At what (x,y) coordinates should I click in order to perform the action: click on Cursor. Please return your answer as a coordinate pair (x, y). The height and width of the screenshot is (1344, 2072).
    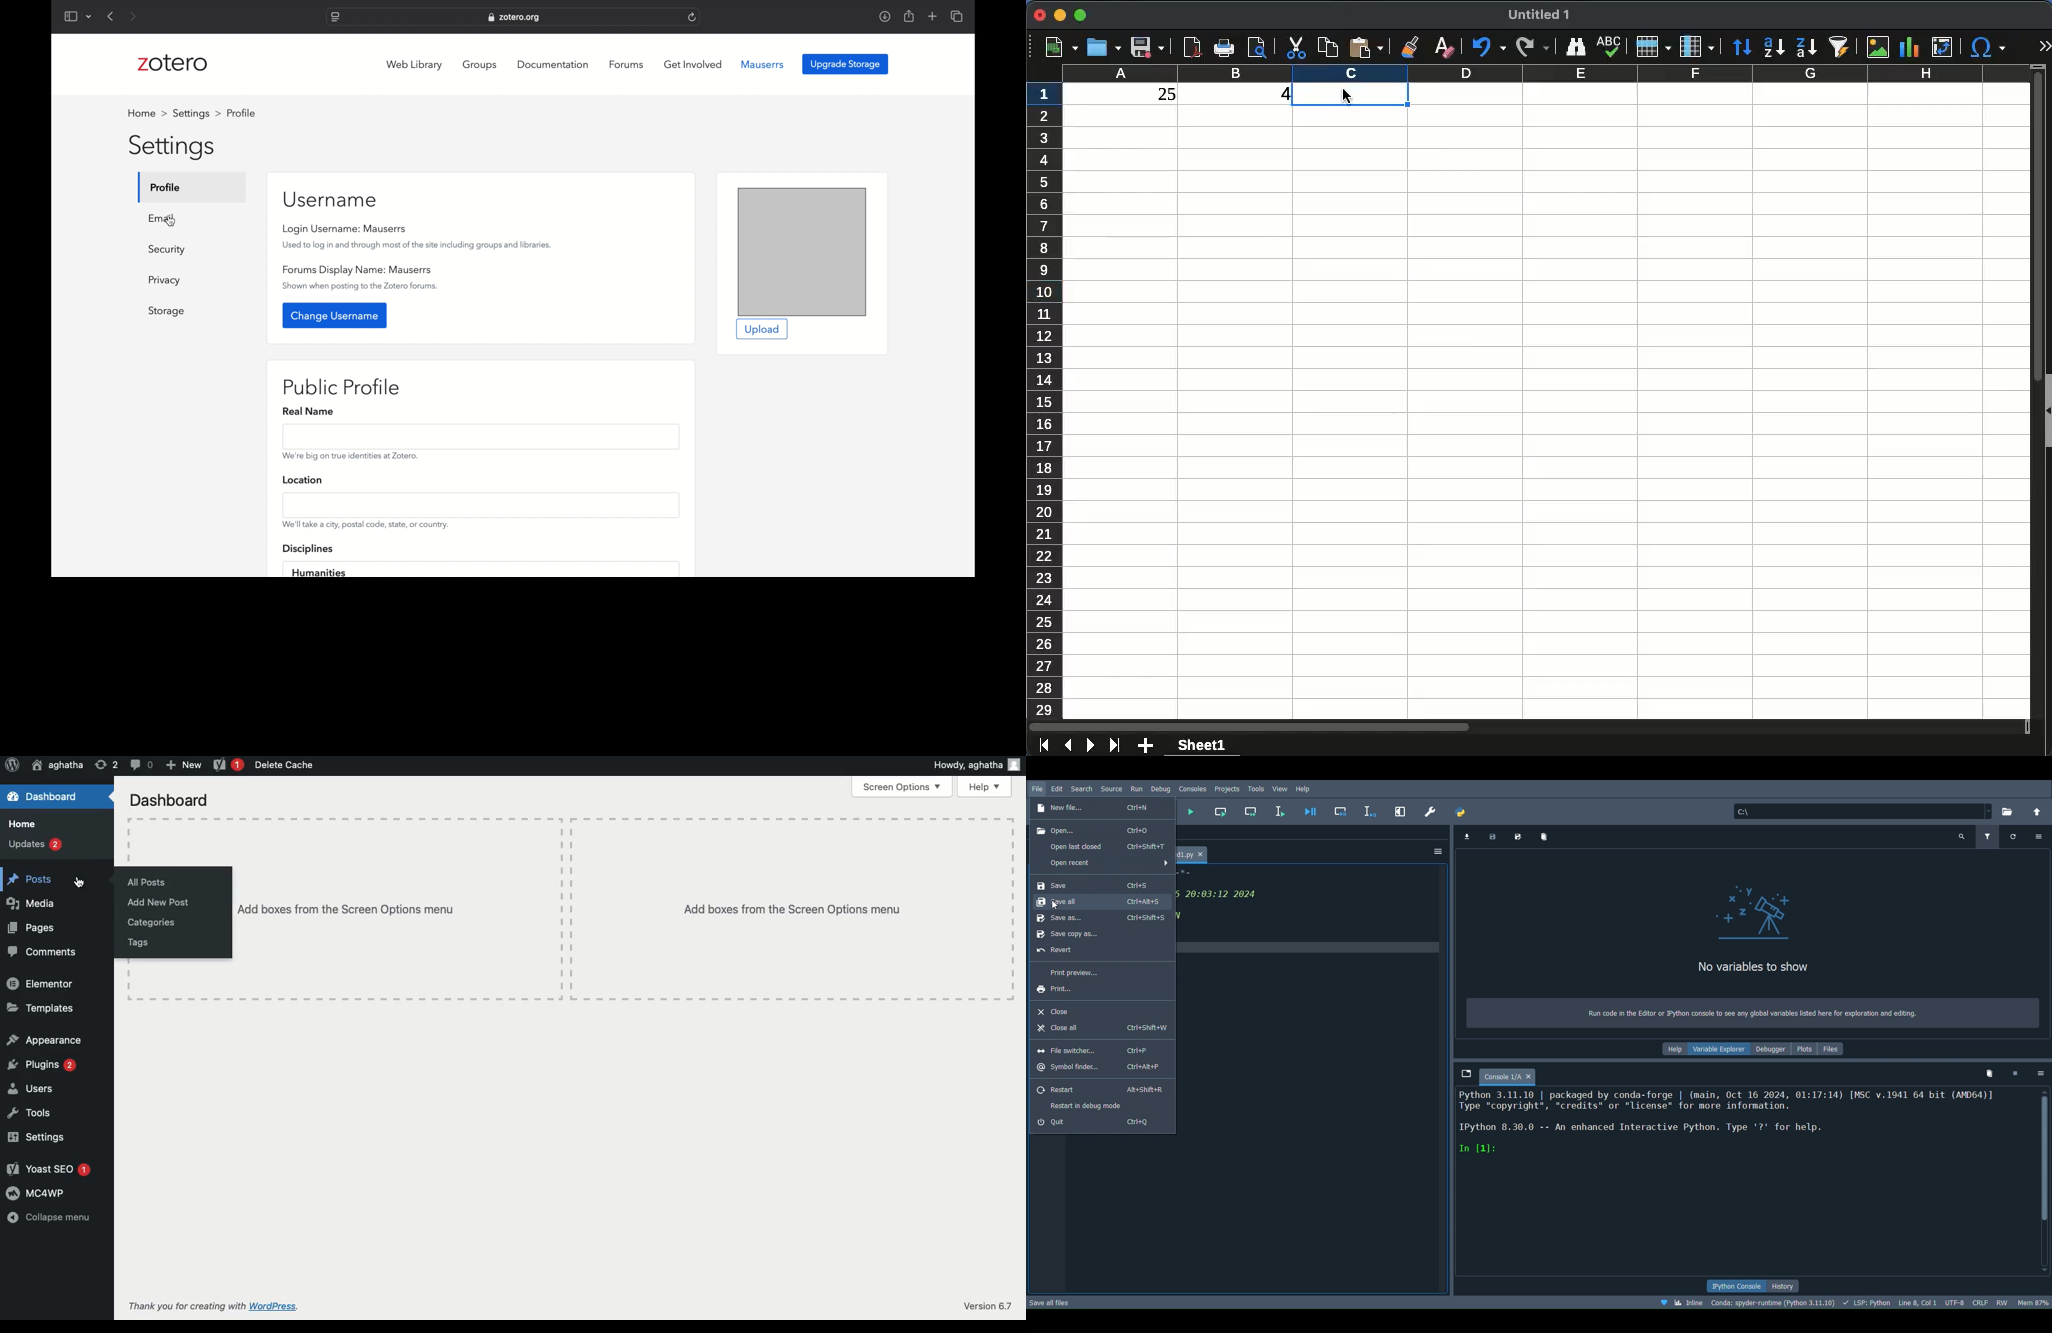
    Looking at the image, I should click on (1351, 102).